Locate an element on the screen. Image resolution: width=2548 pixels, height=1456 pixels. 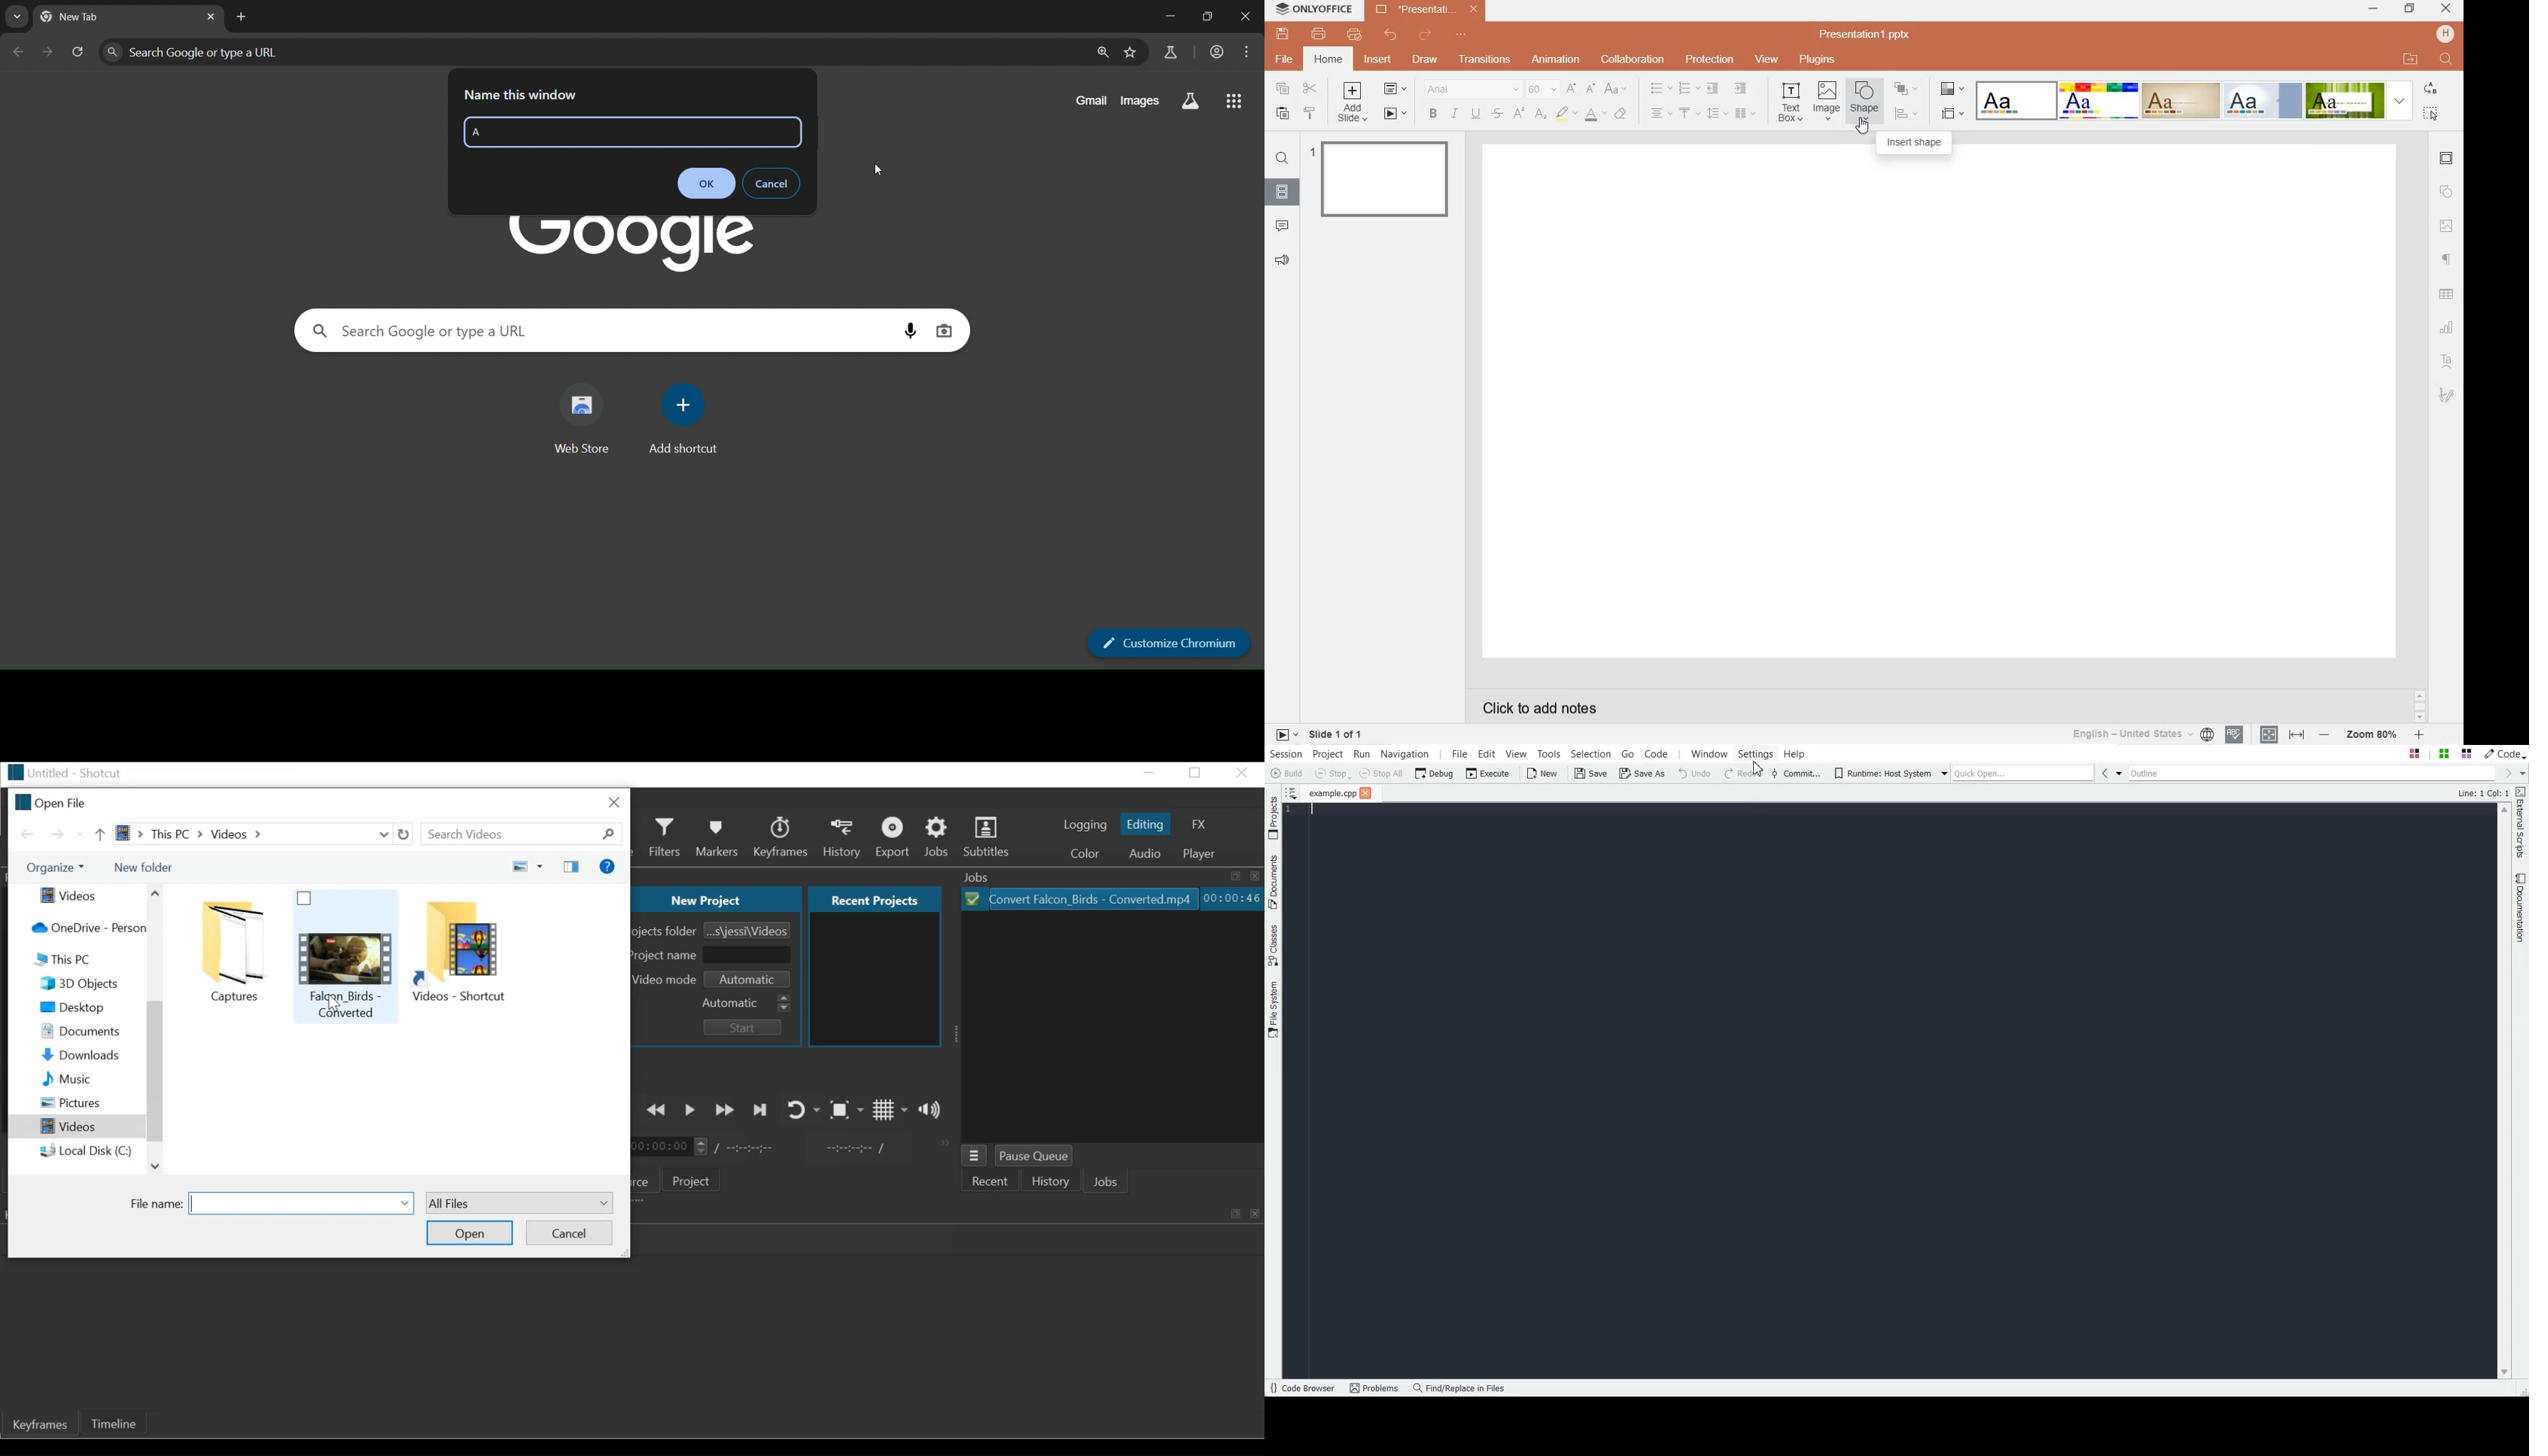
Pictures is located at coordinates (85, 1102).